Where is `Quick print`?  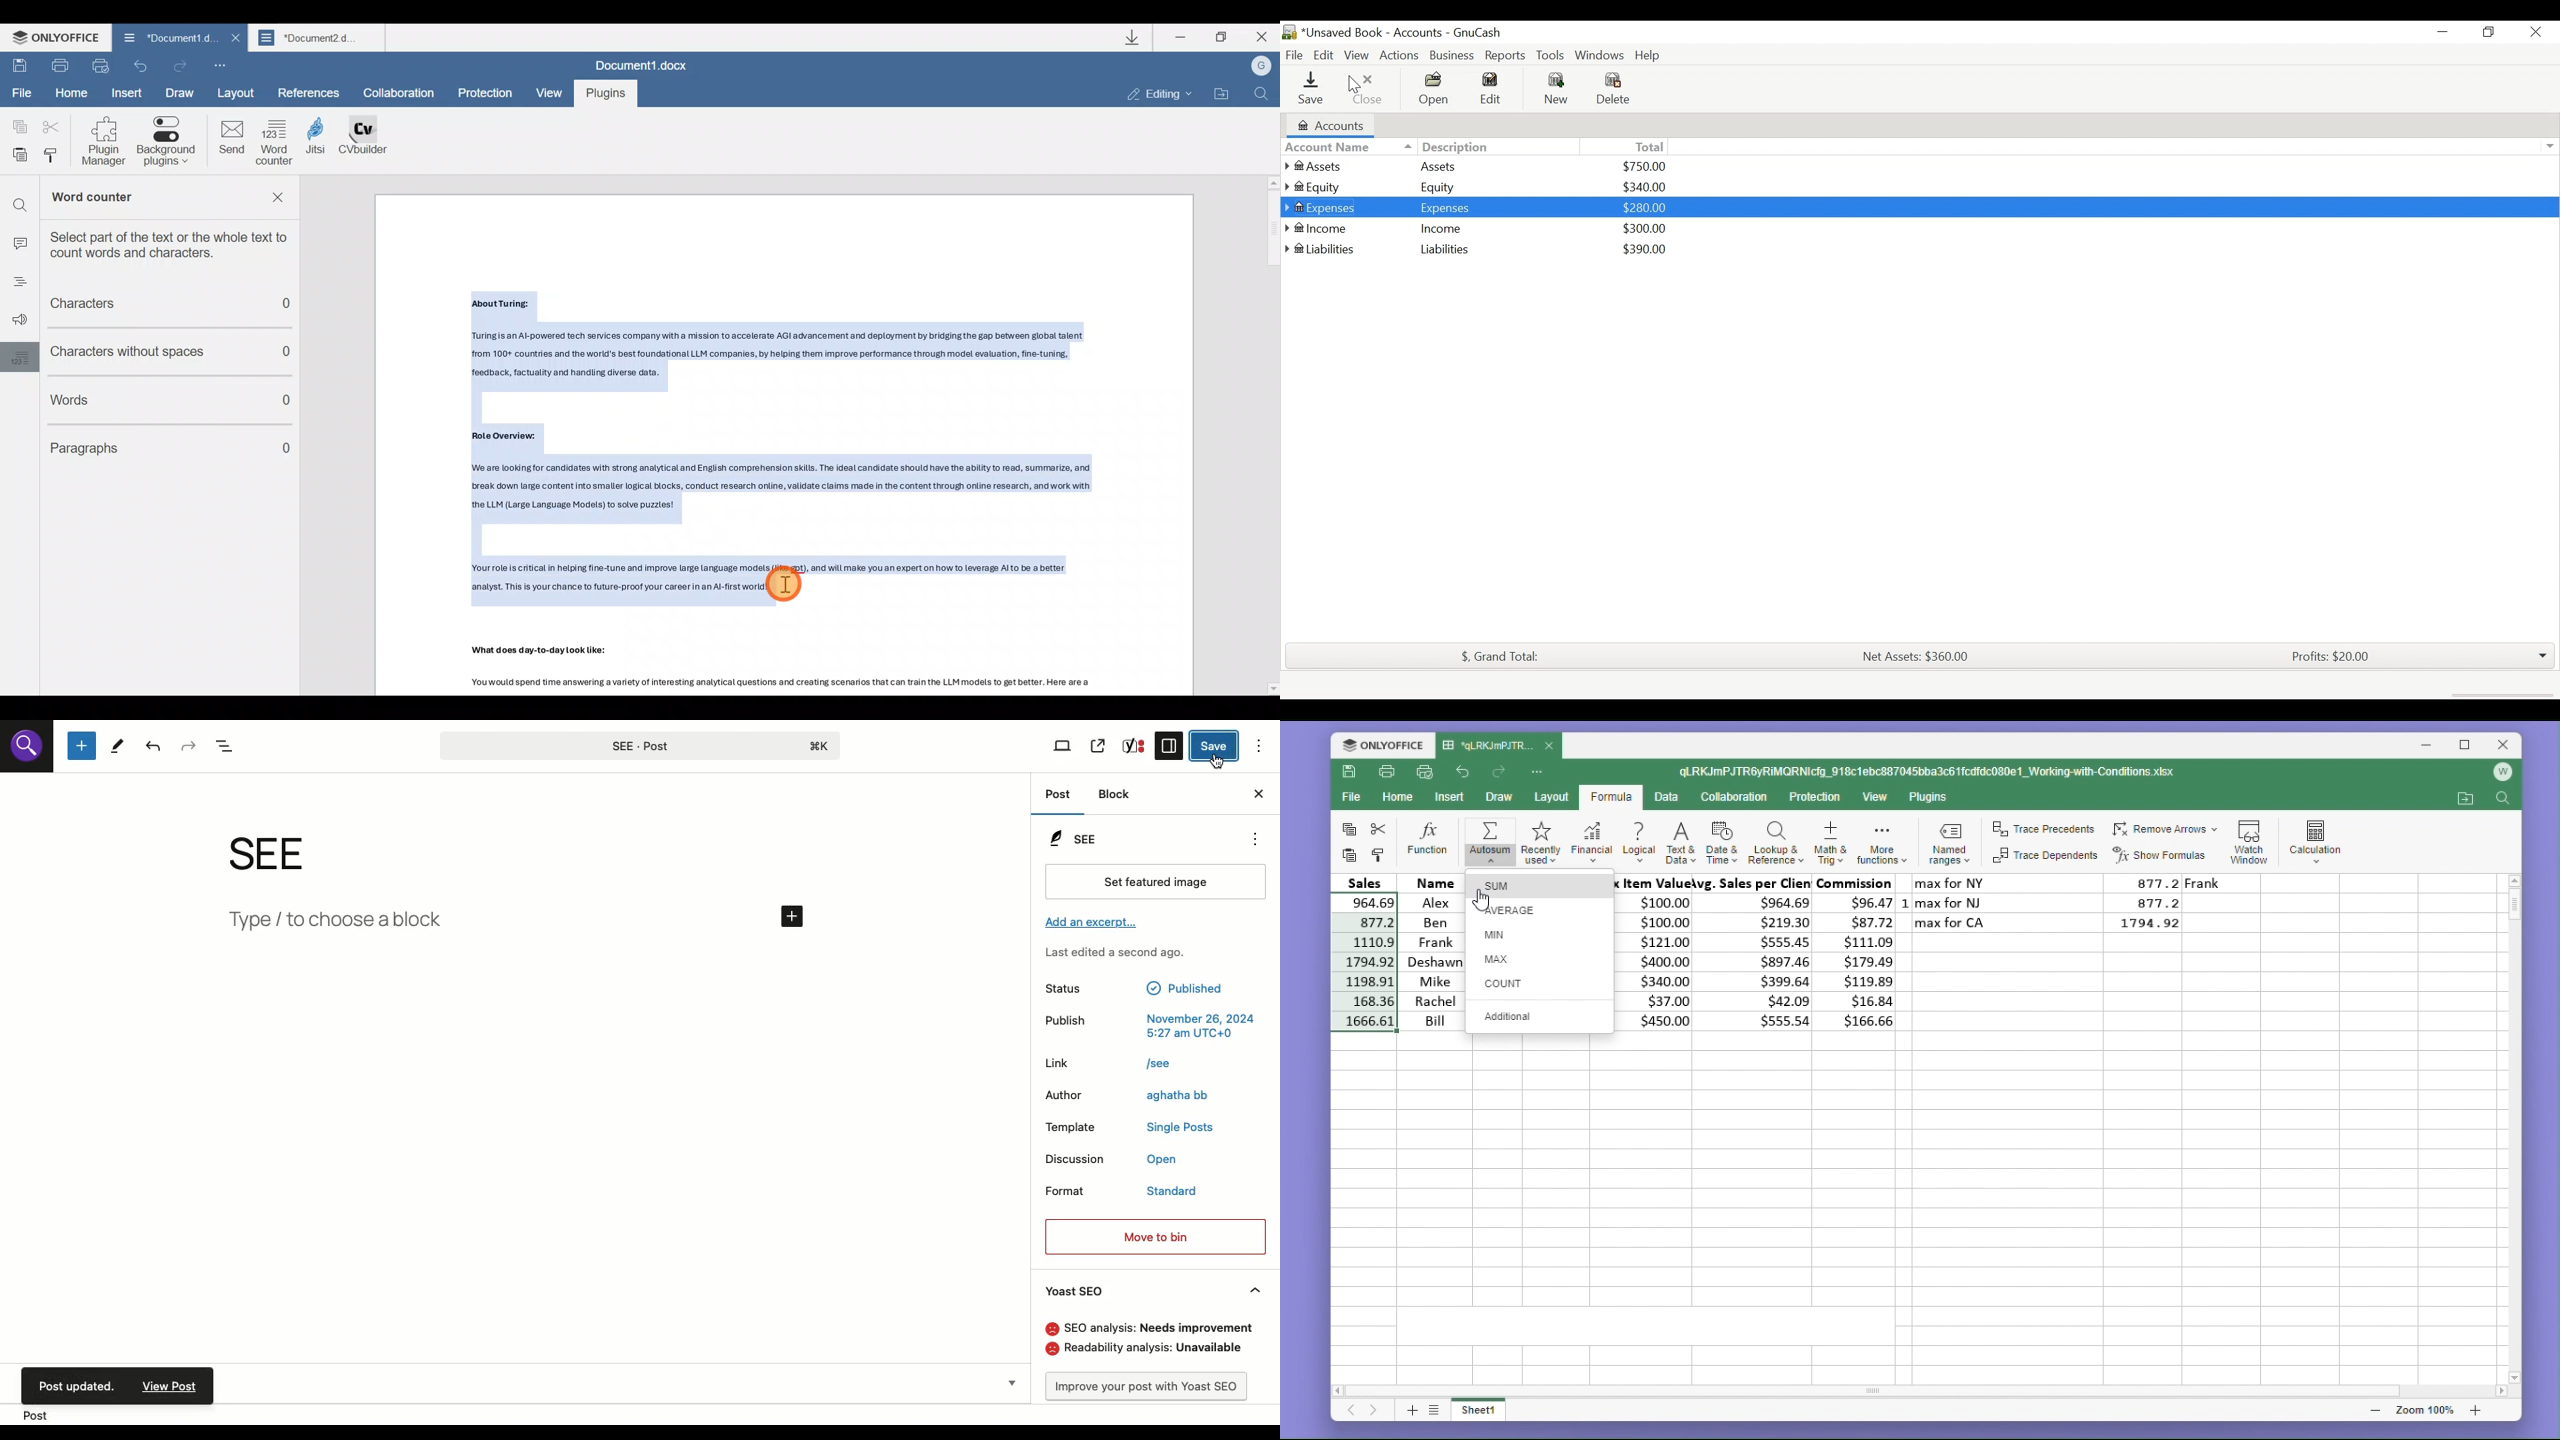 Quick print is located at coordinates (100, 65).